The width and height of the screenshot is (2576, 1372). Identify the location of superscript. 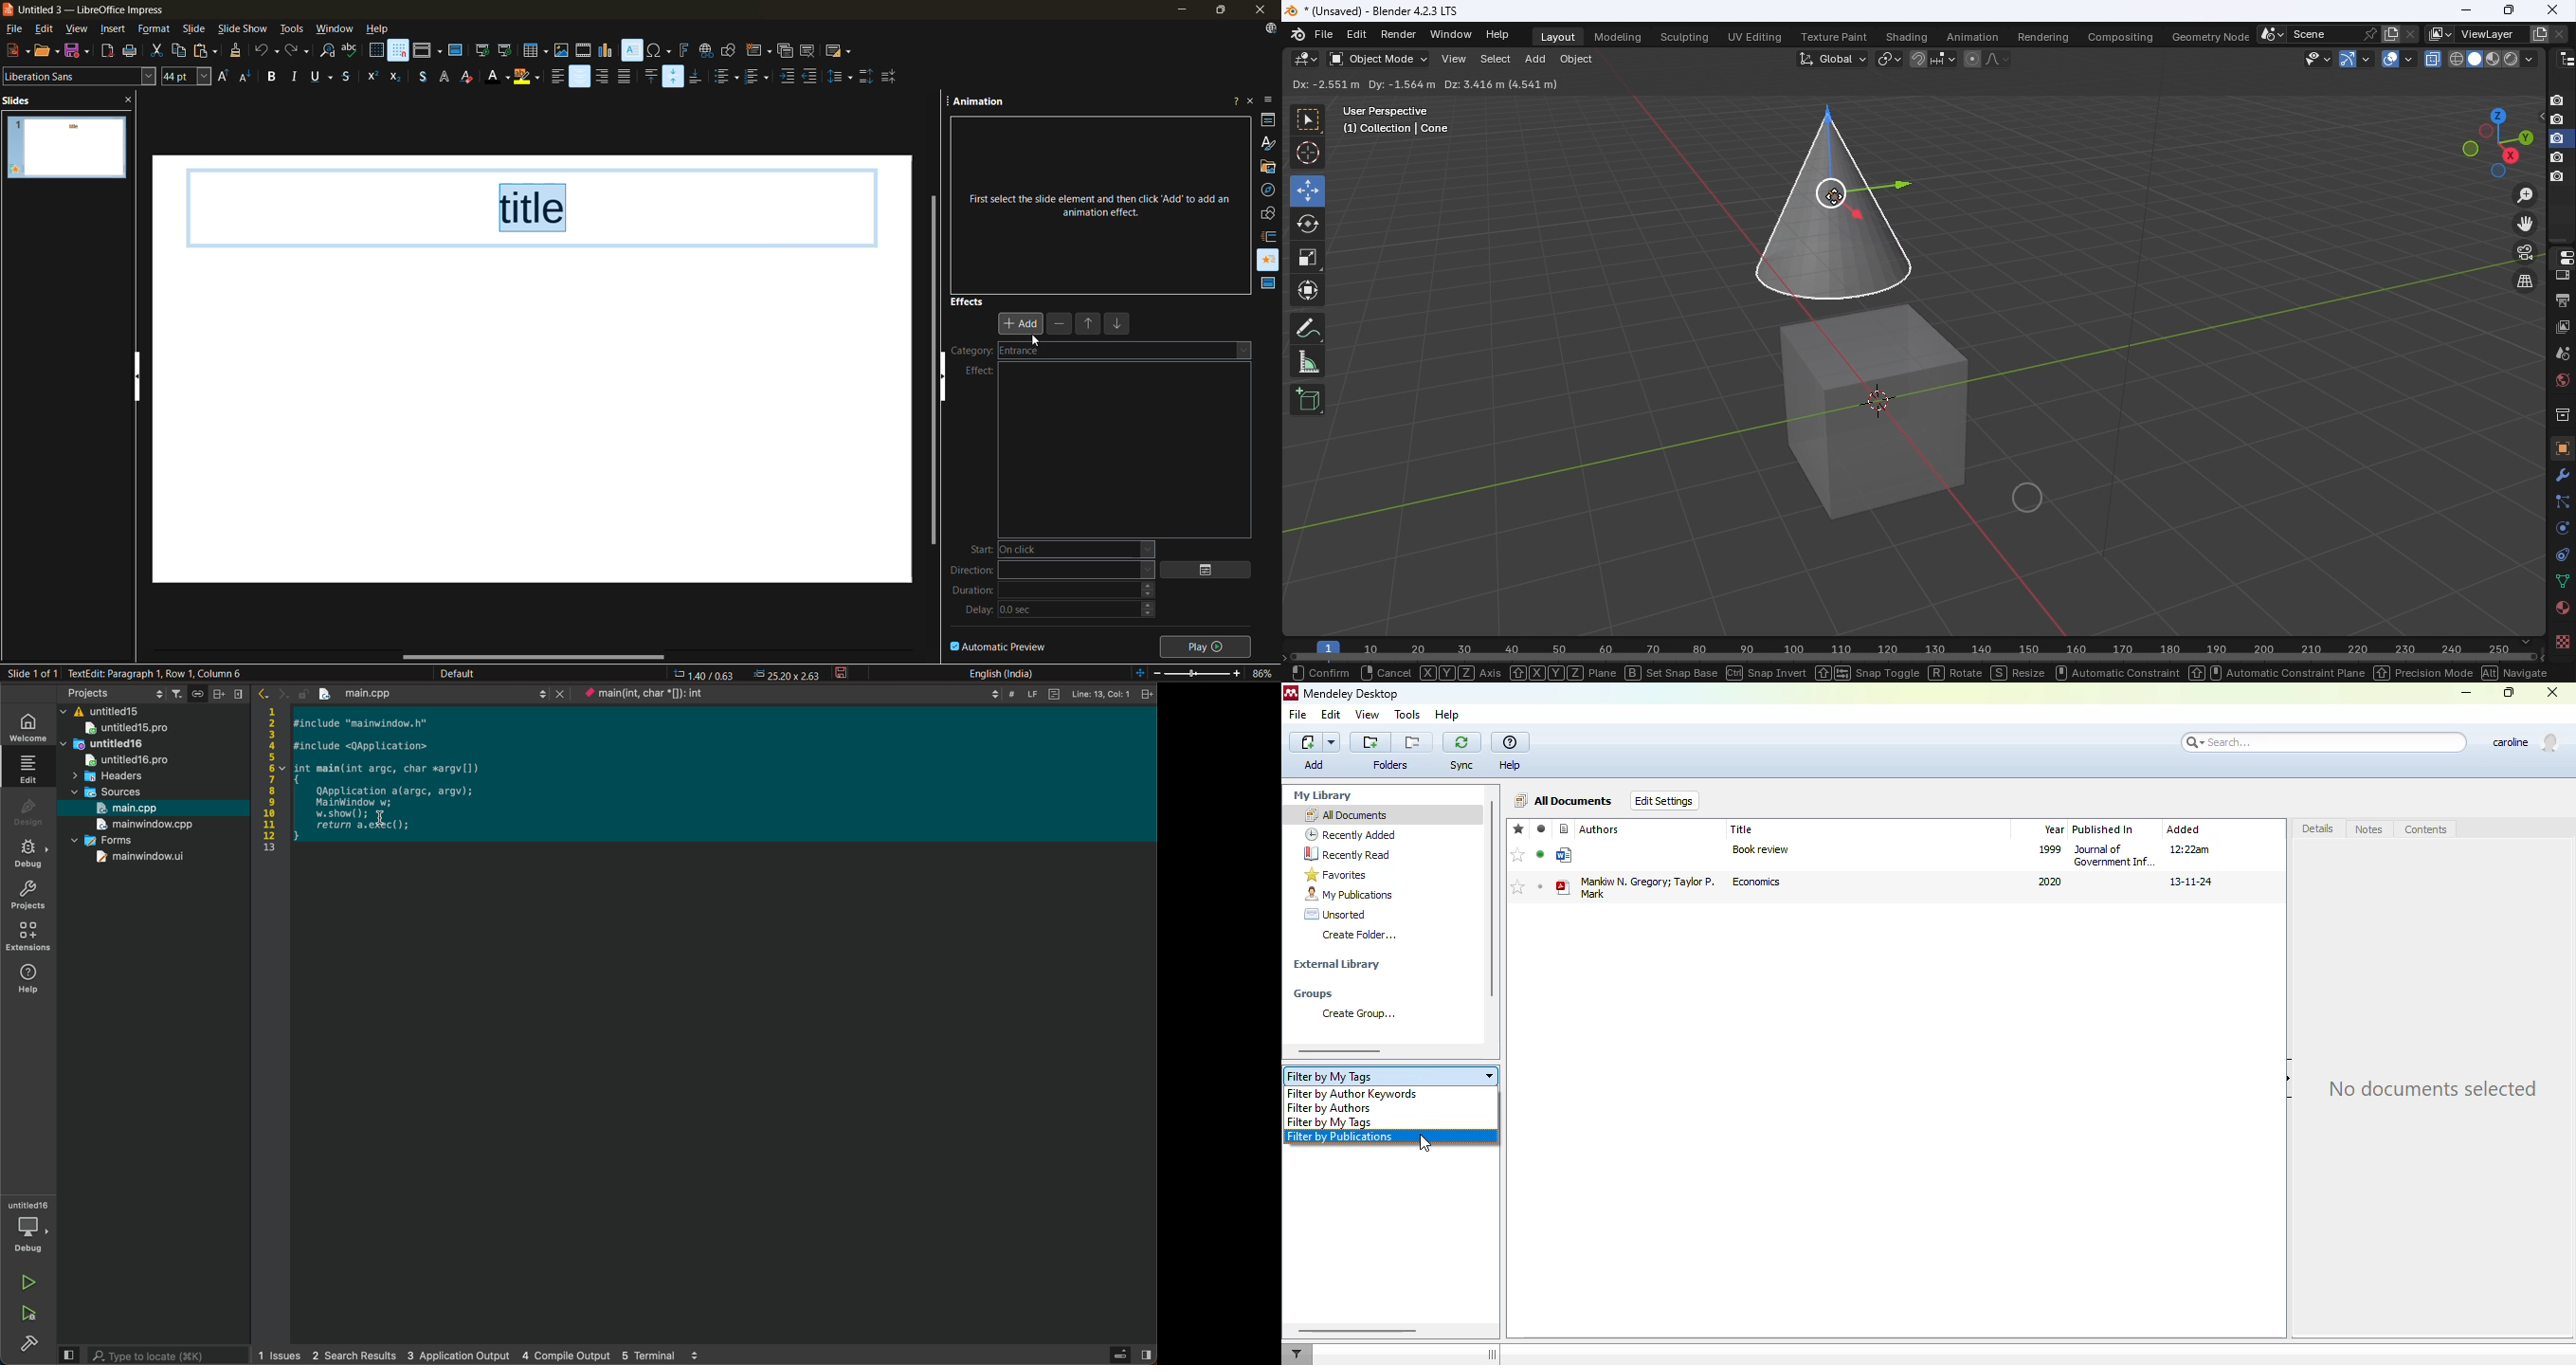
(372, 75).